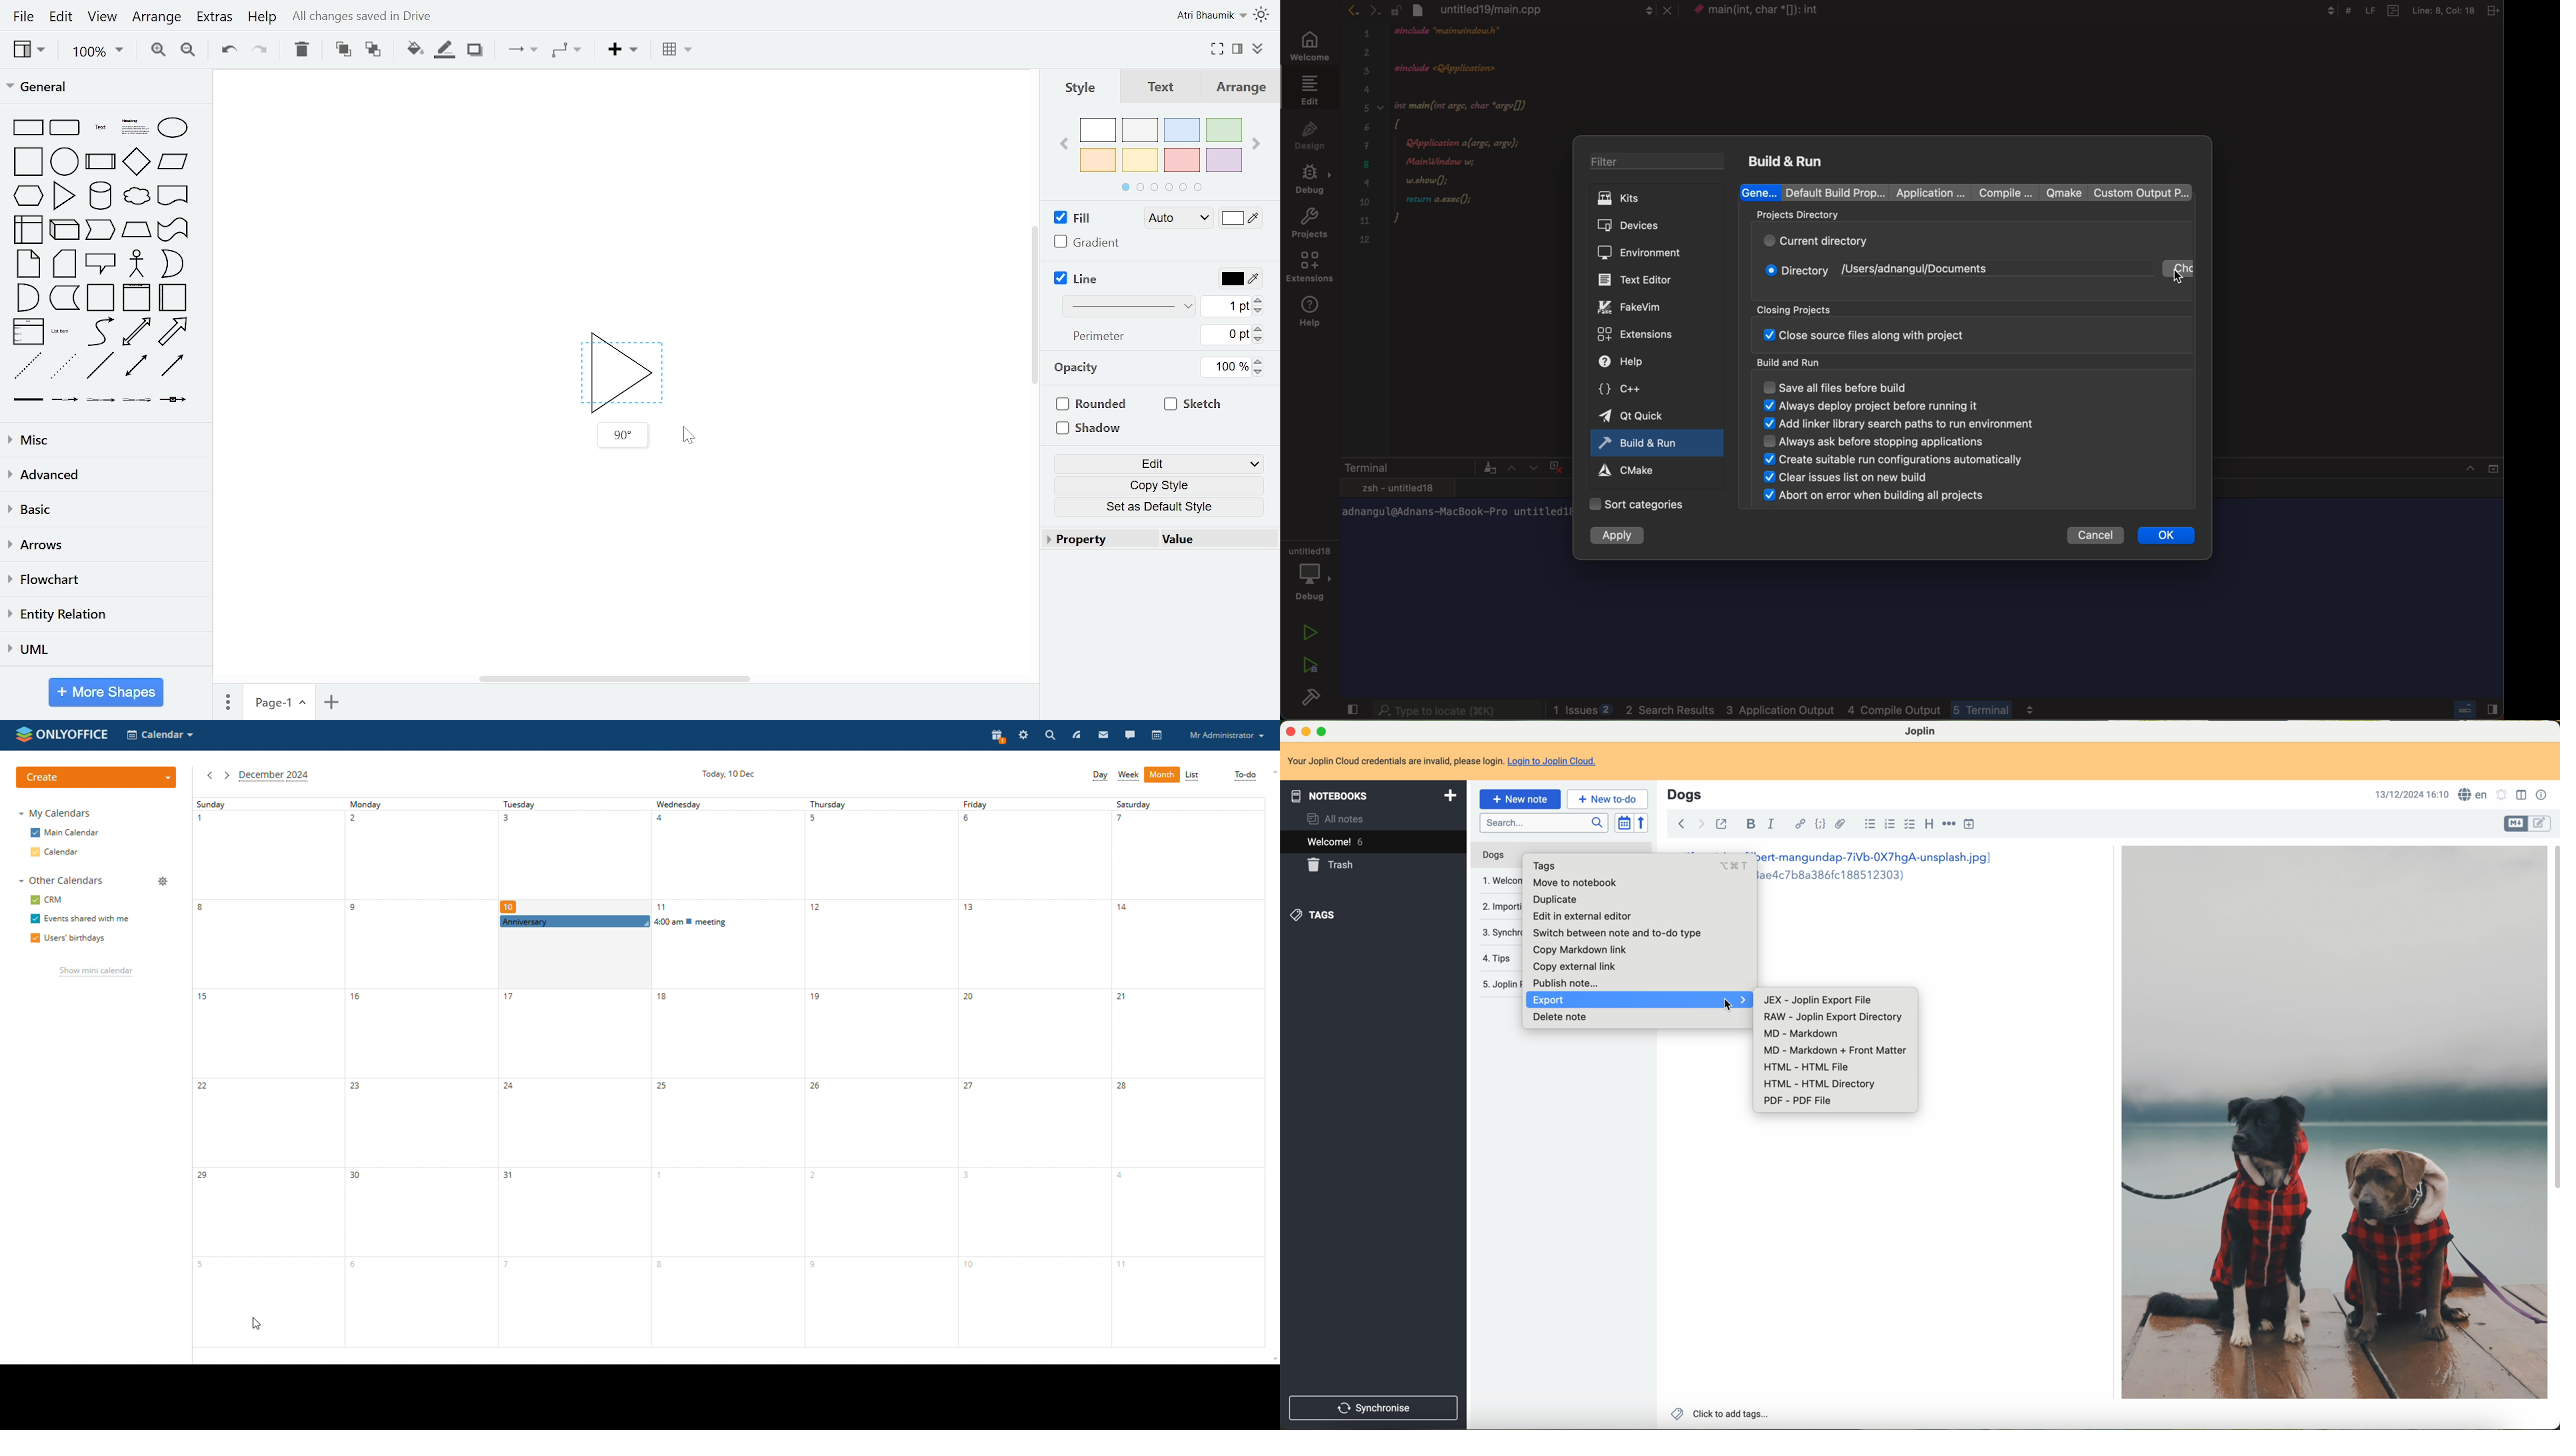 The width and height of the screenshot is (2576, 1456). What do you see at coordinates (1259, 310) in the screenshot?
I see `decrease line width` at bounding box center [1259, 310].